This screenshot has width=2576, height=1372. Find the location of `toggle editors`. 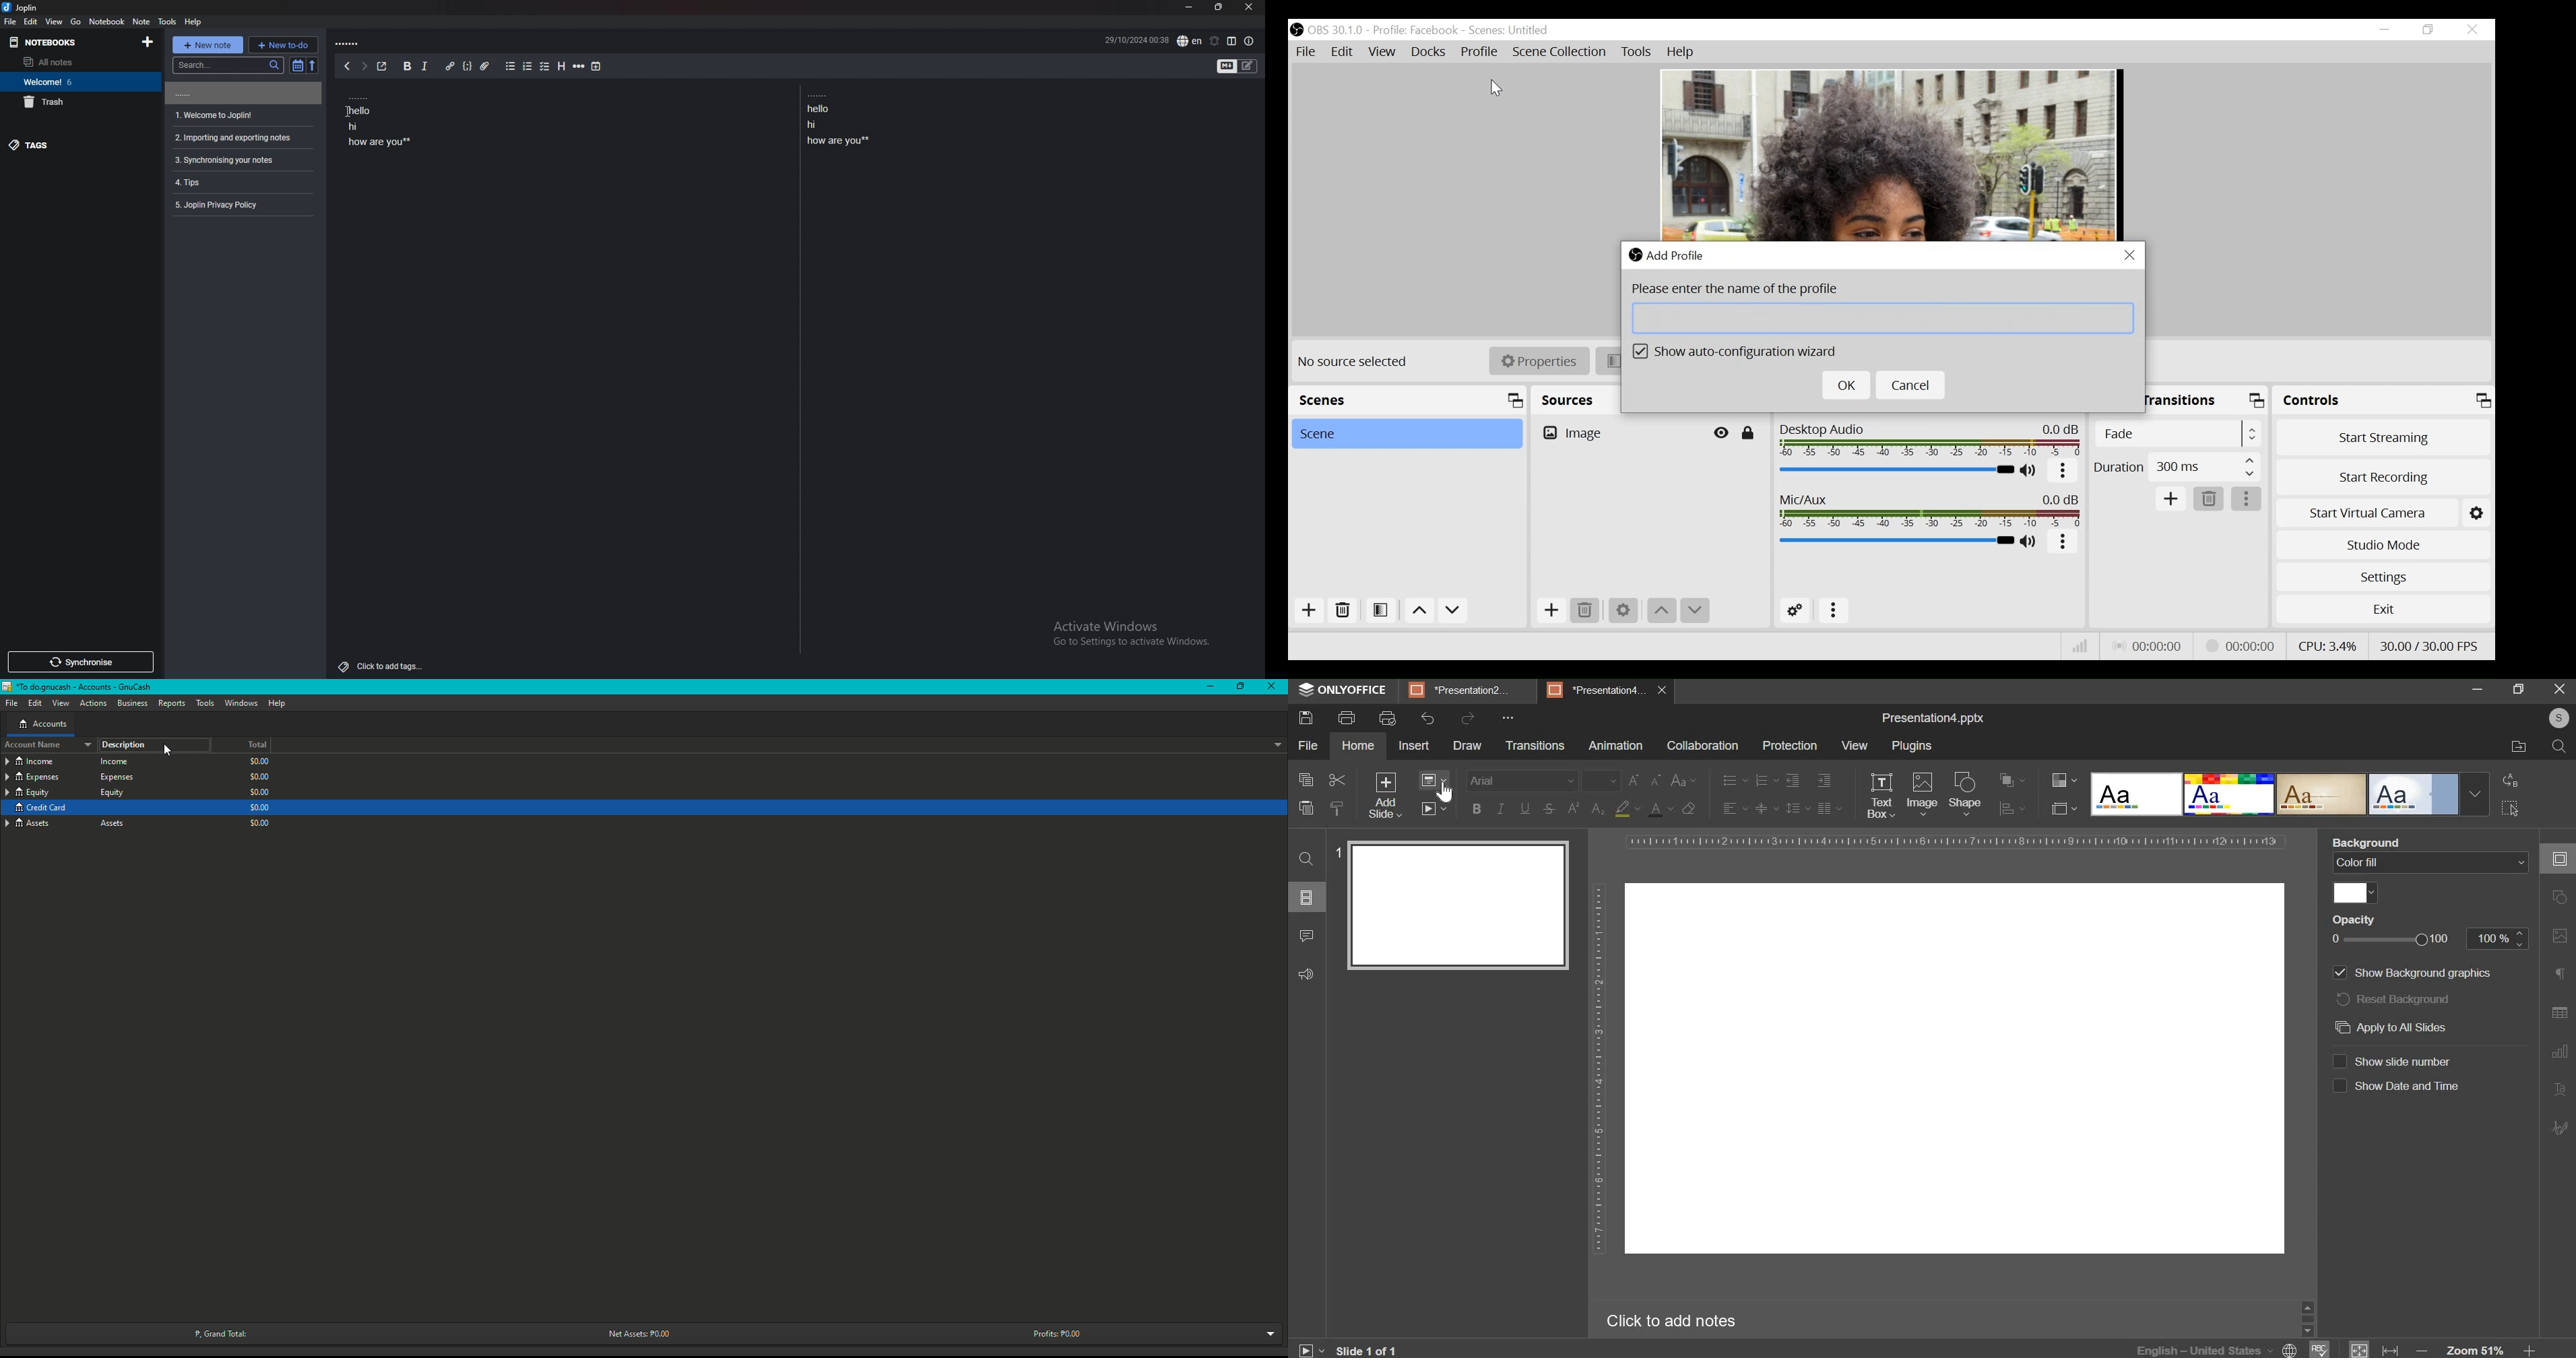

toggle editors is located at coordinates (1228, 67).